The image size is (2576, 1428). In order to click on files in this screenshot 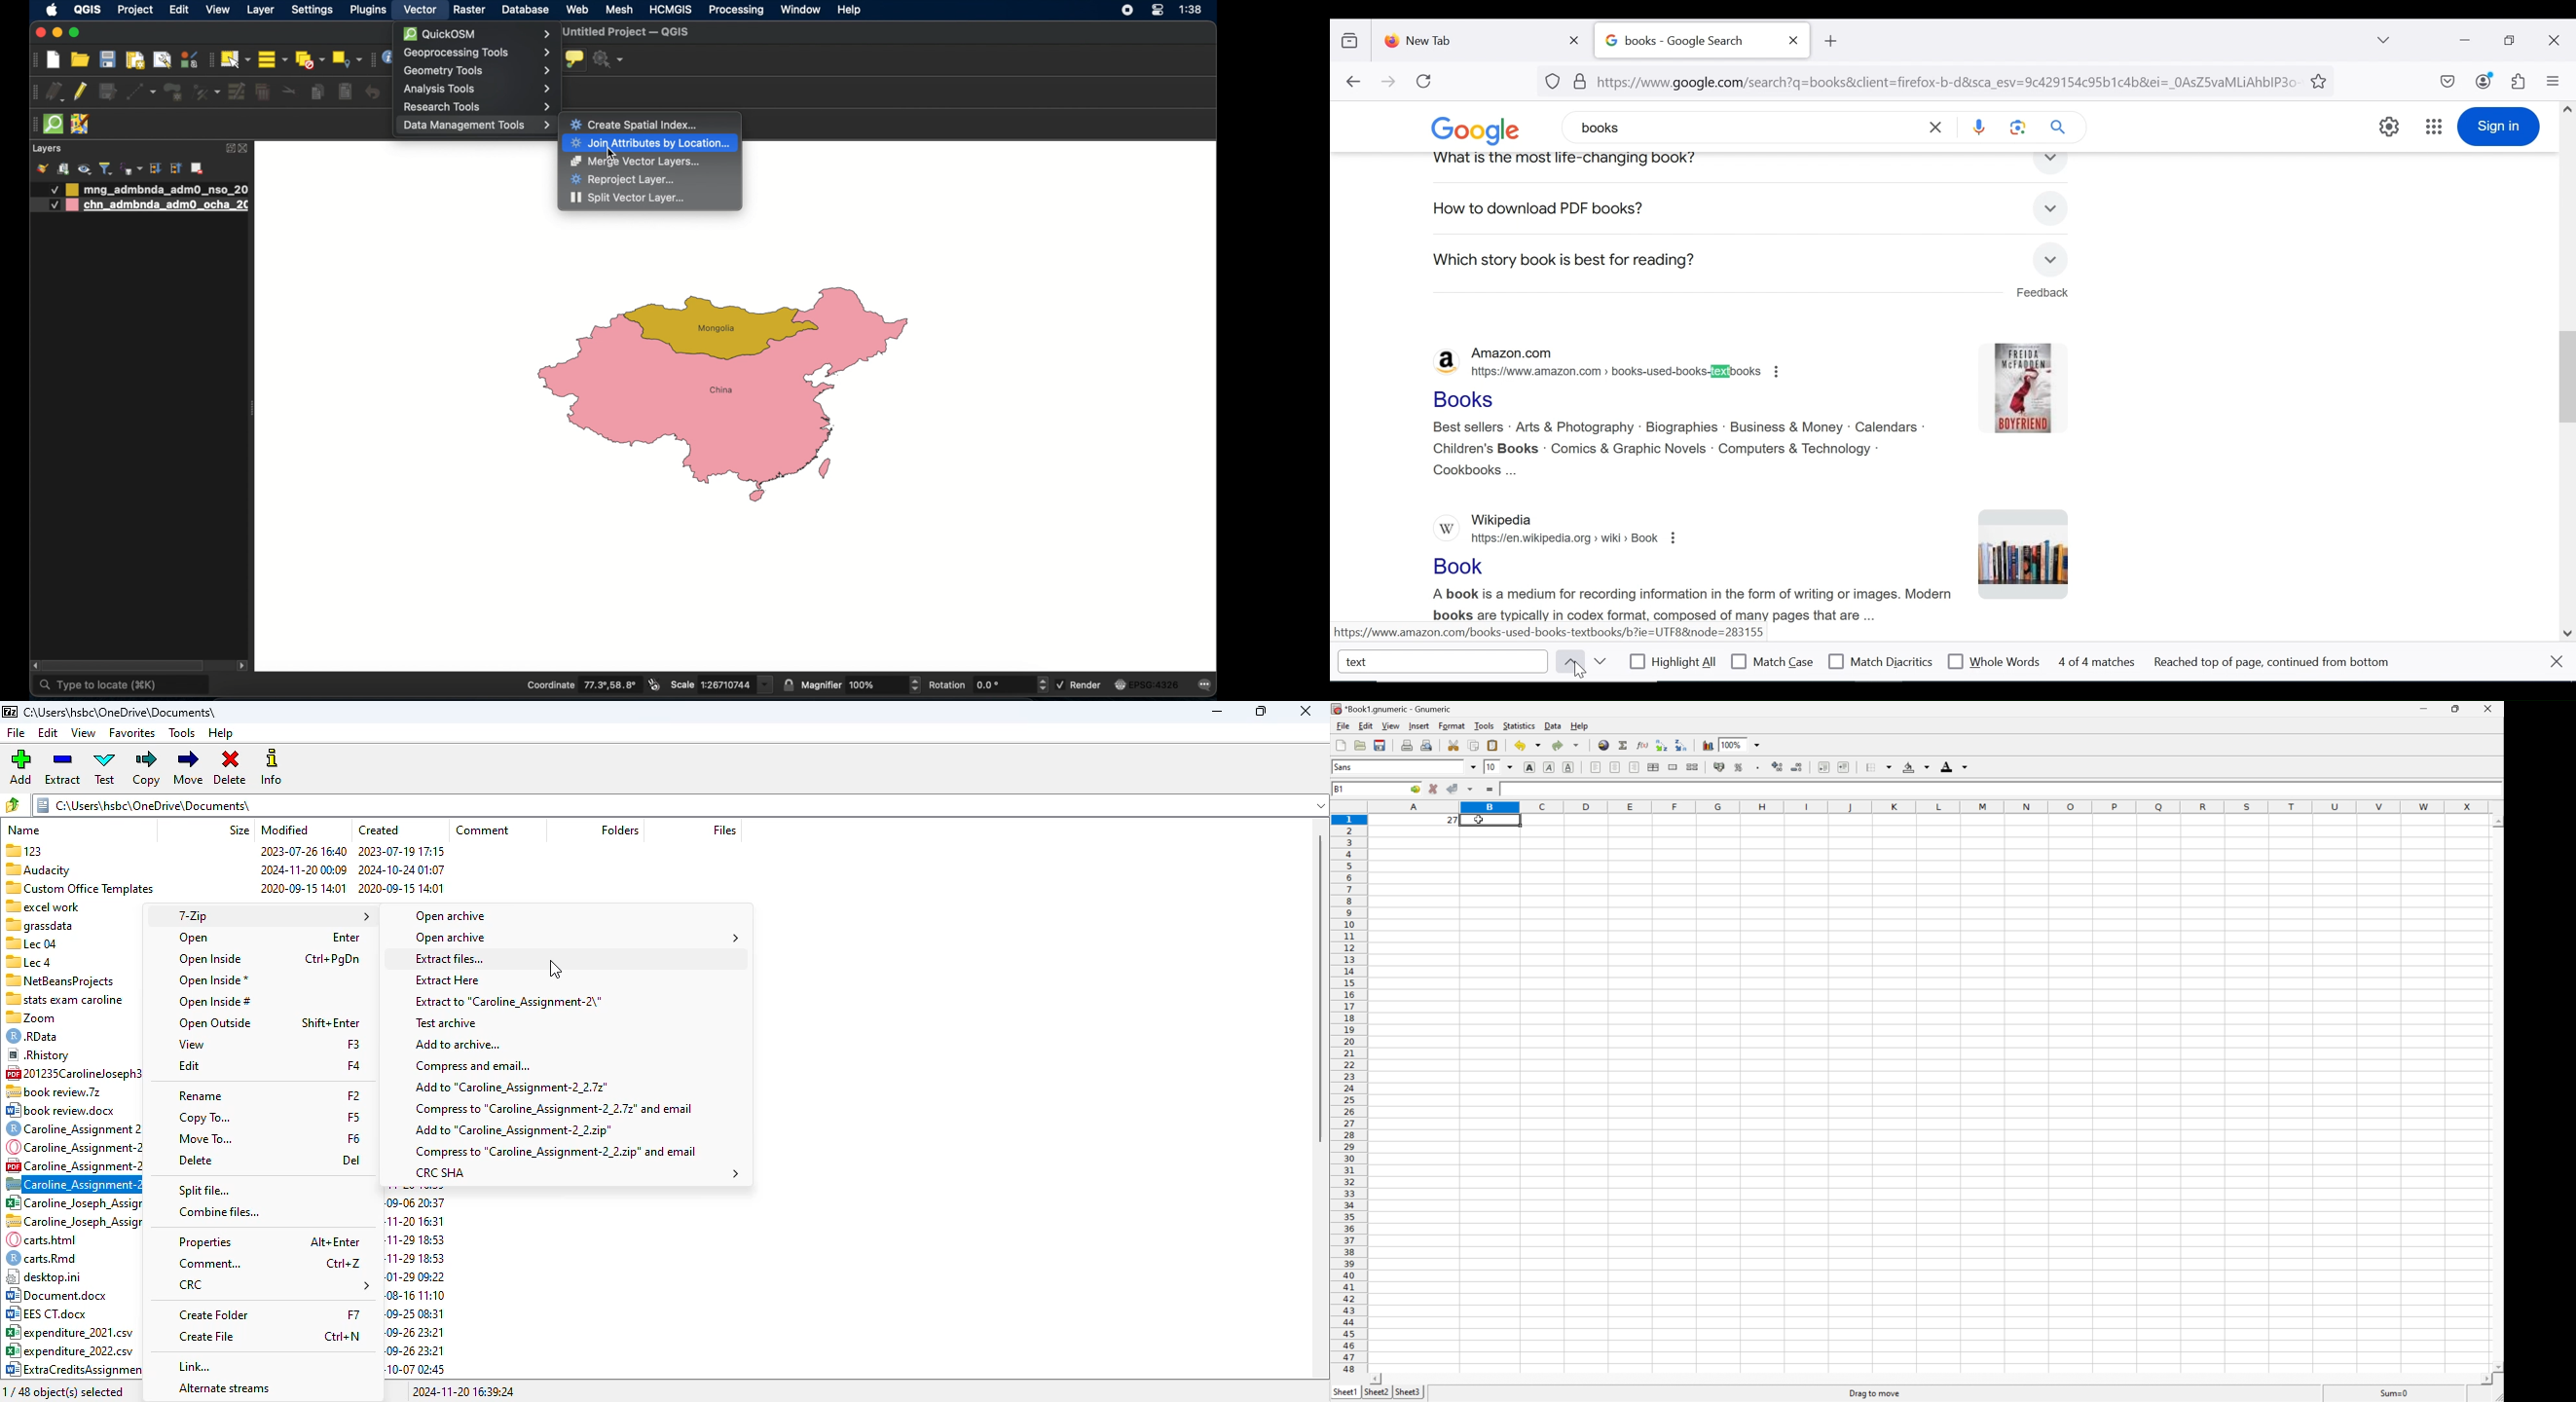, I will do `click(724, 830)`.